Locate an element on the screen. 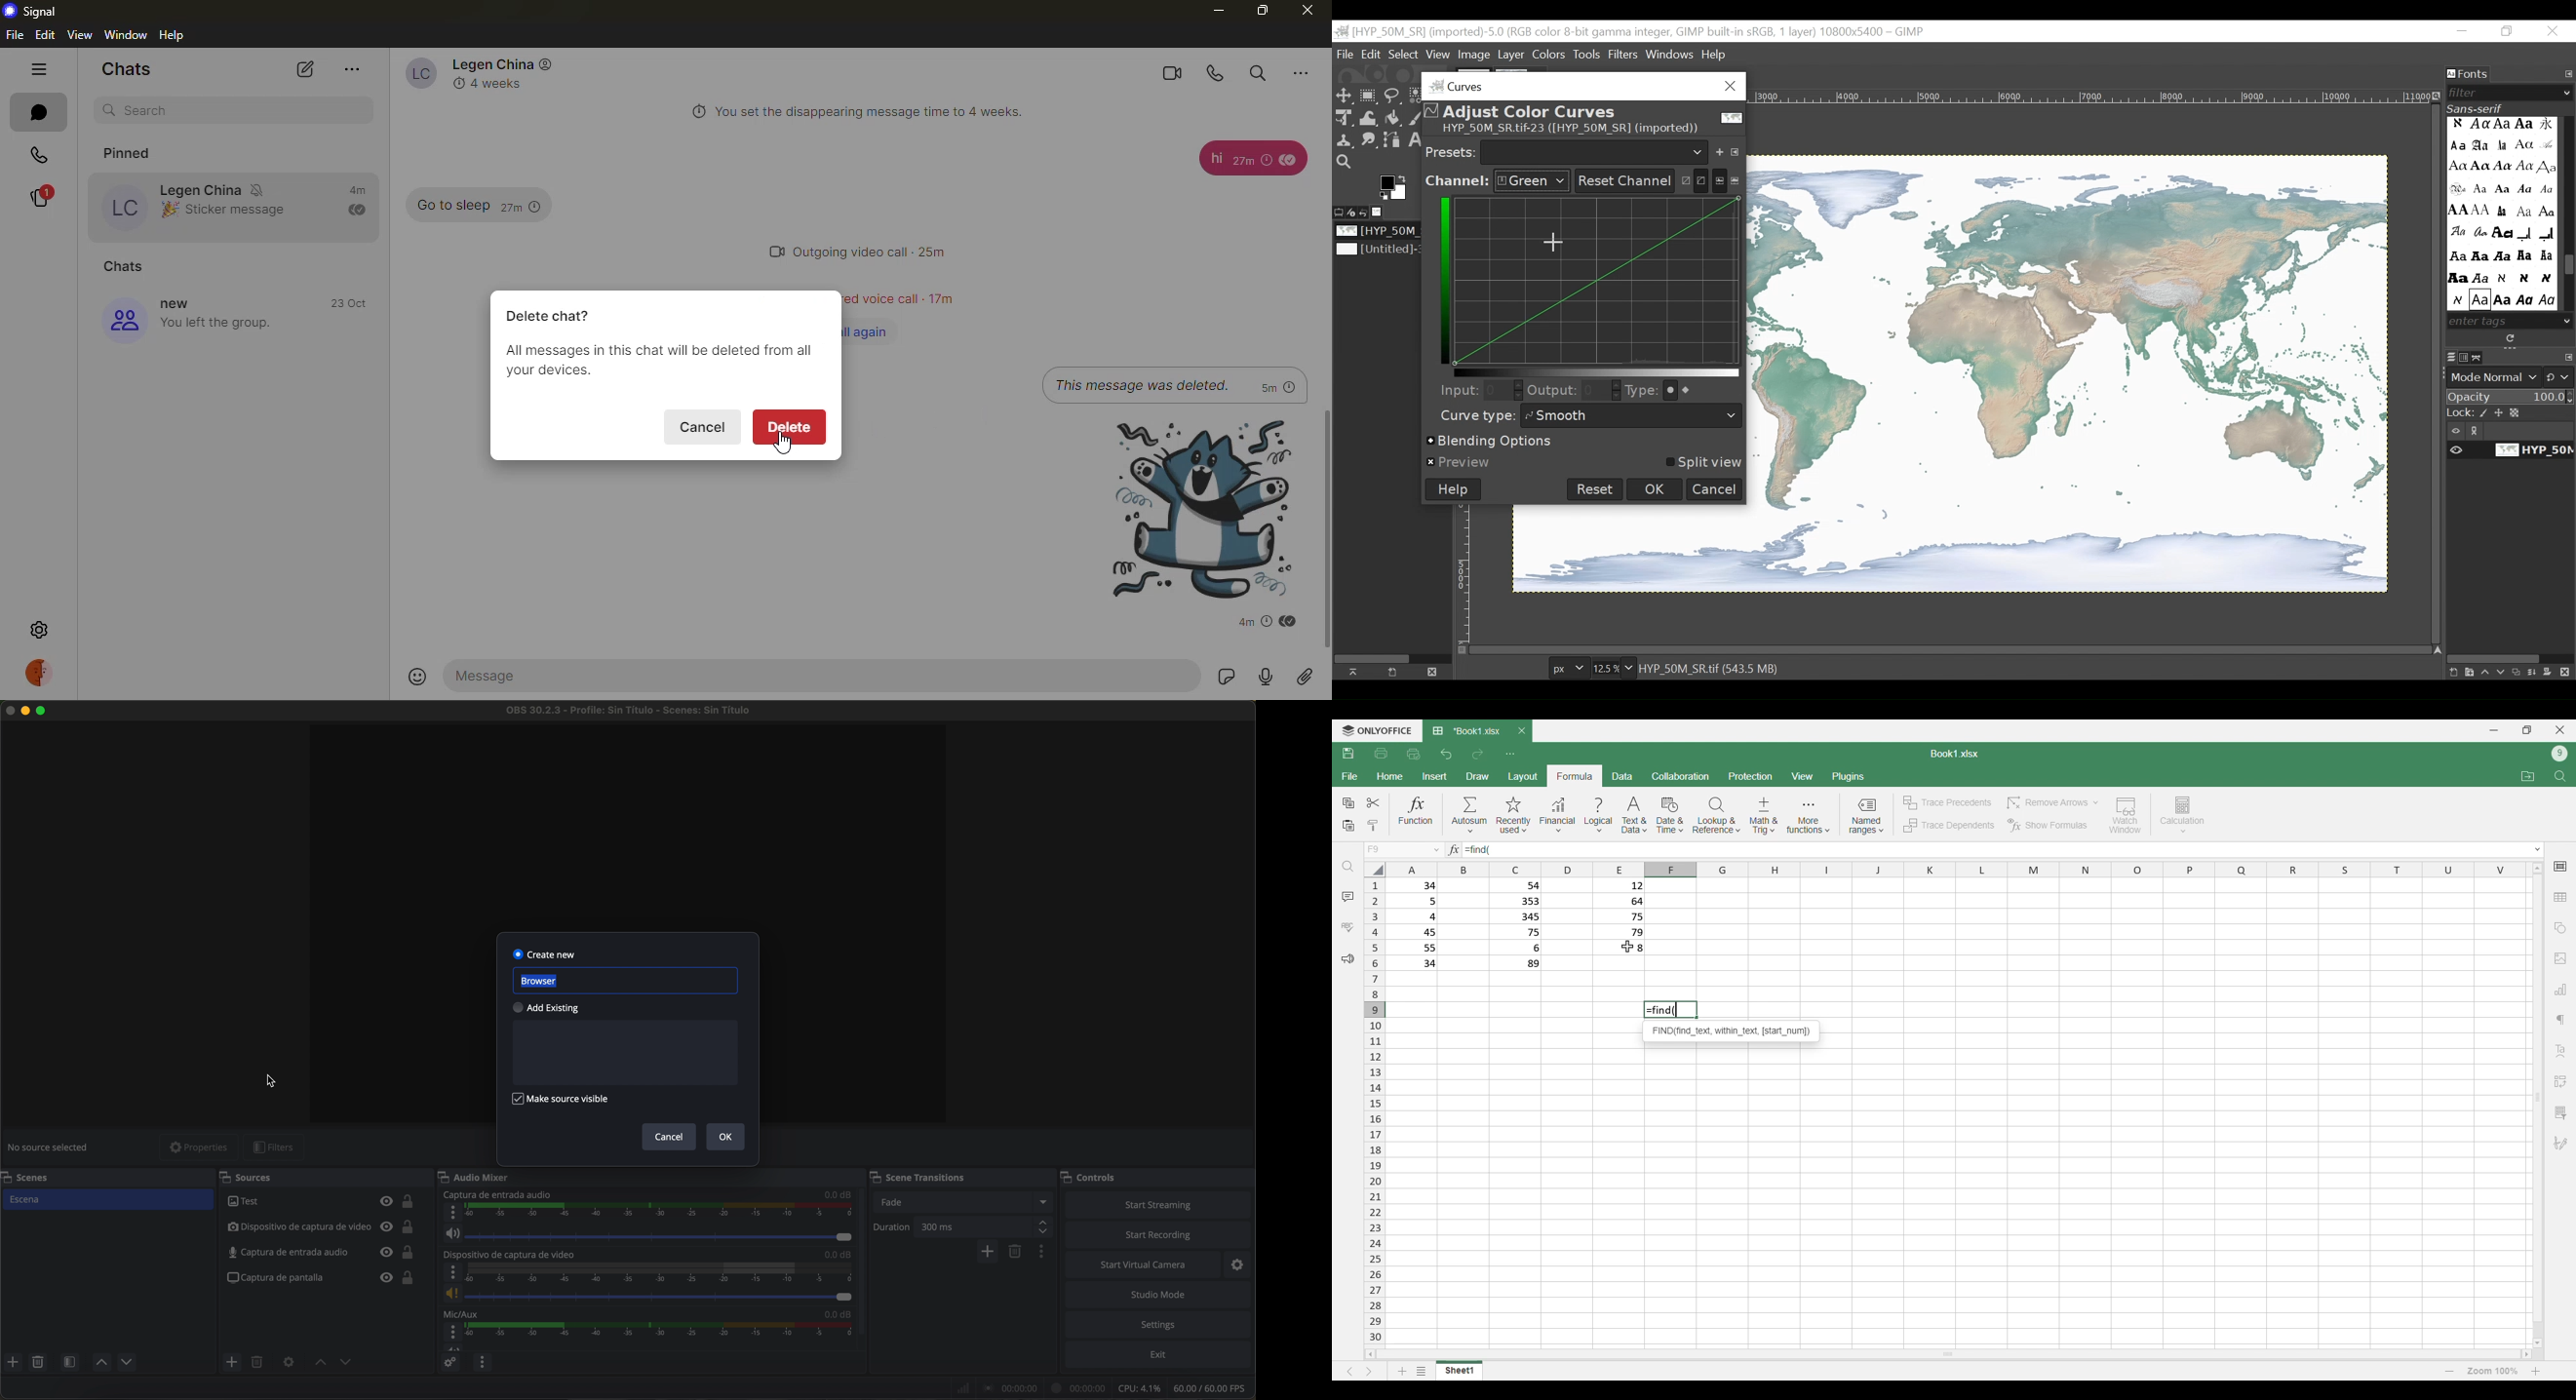 This screenshot has width=2576, height=1400. fade is located at coordinates (966, 1202).